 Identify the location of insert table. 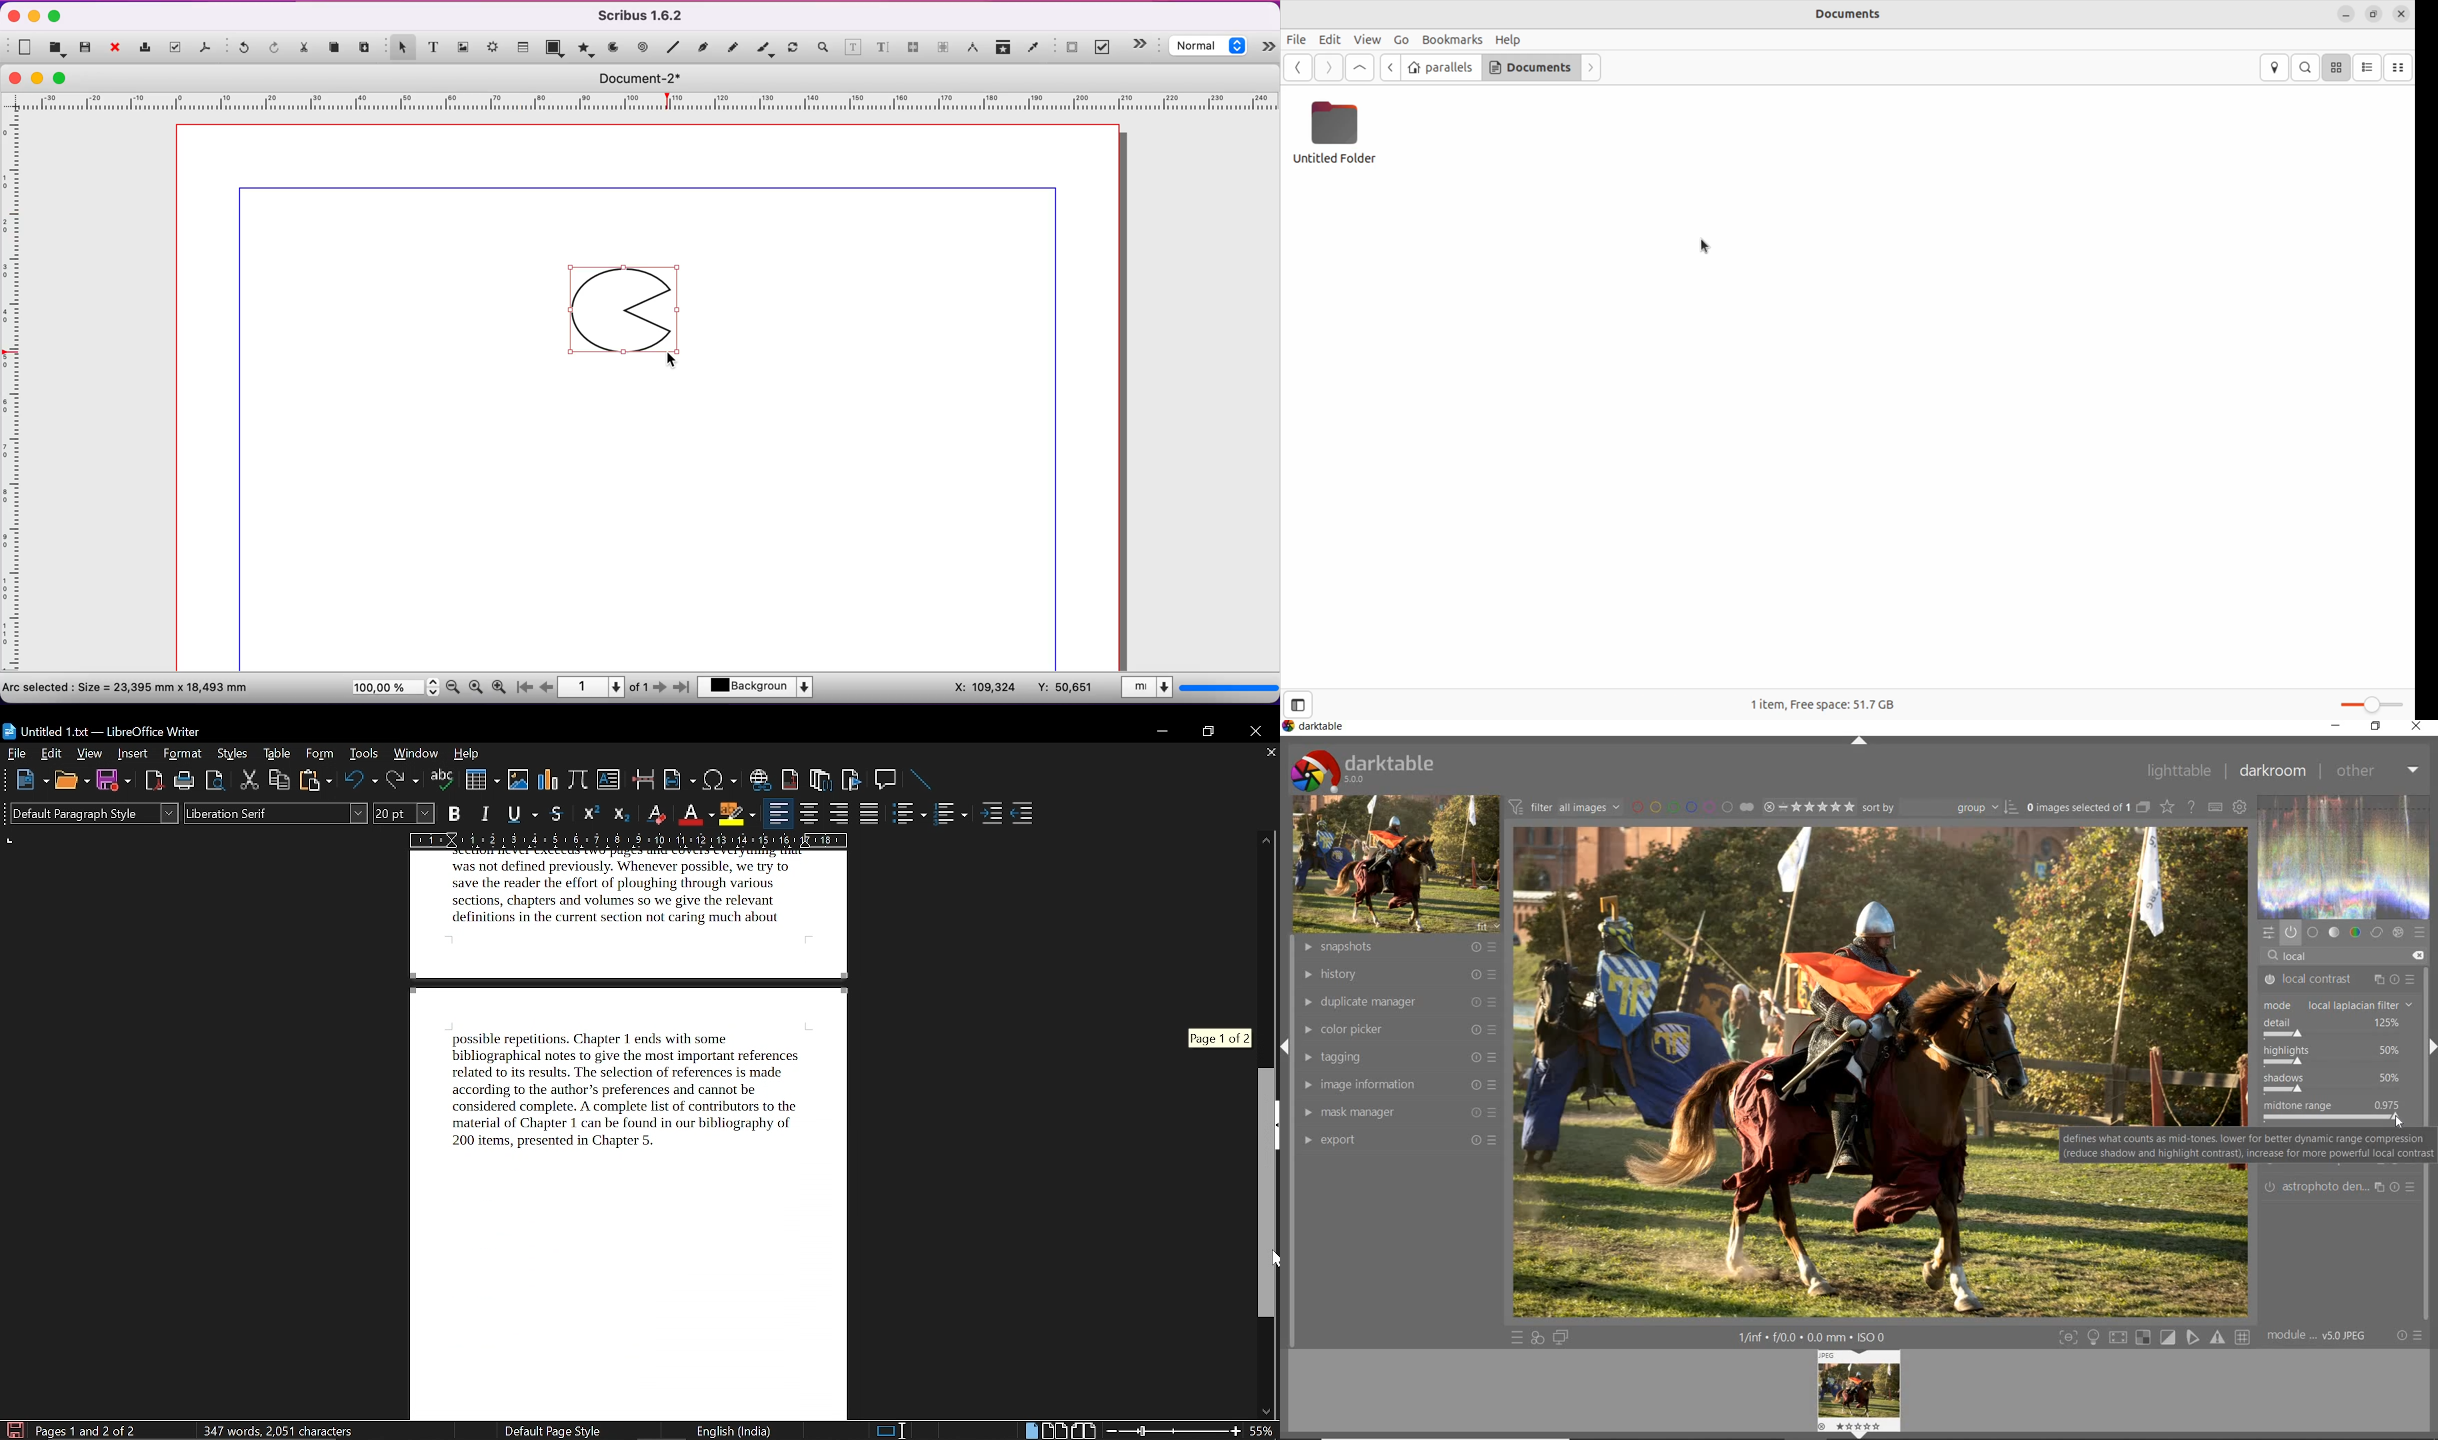
(482, 780).